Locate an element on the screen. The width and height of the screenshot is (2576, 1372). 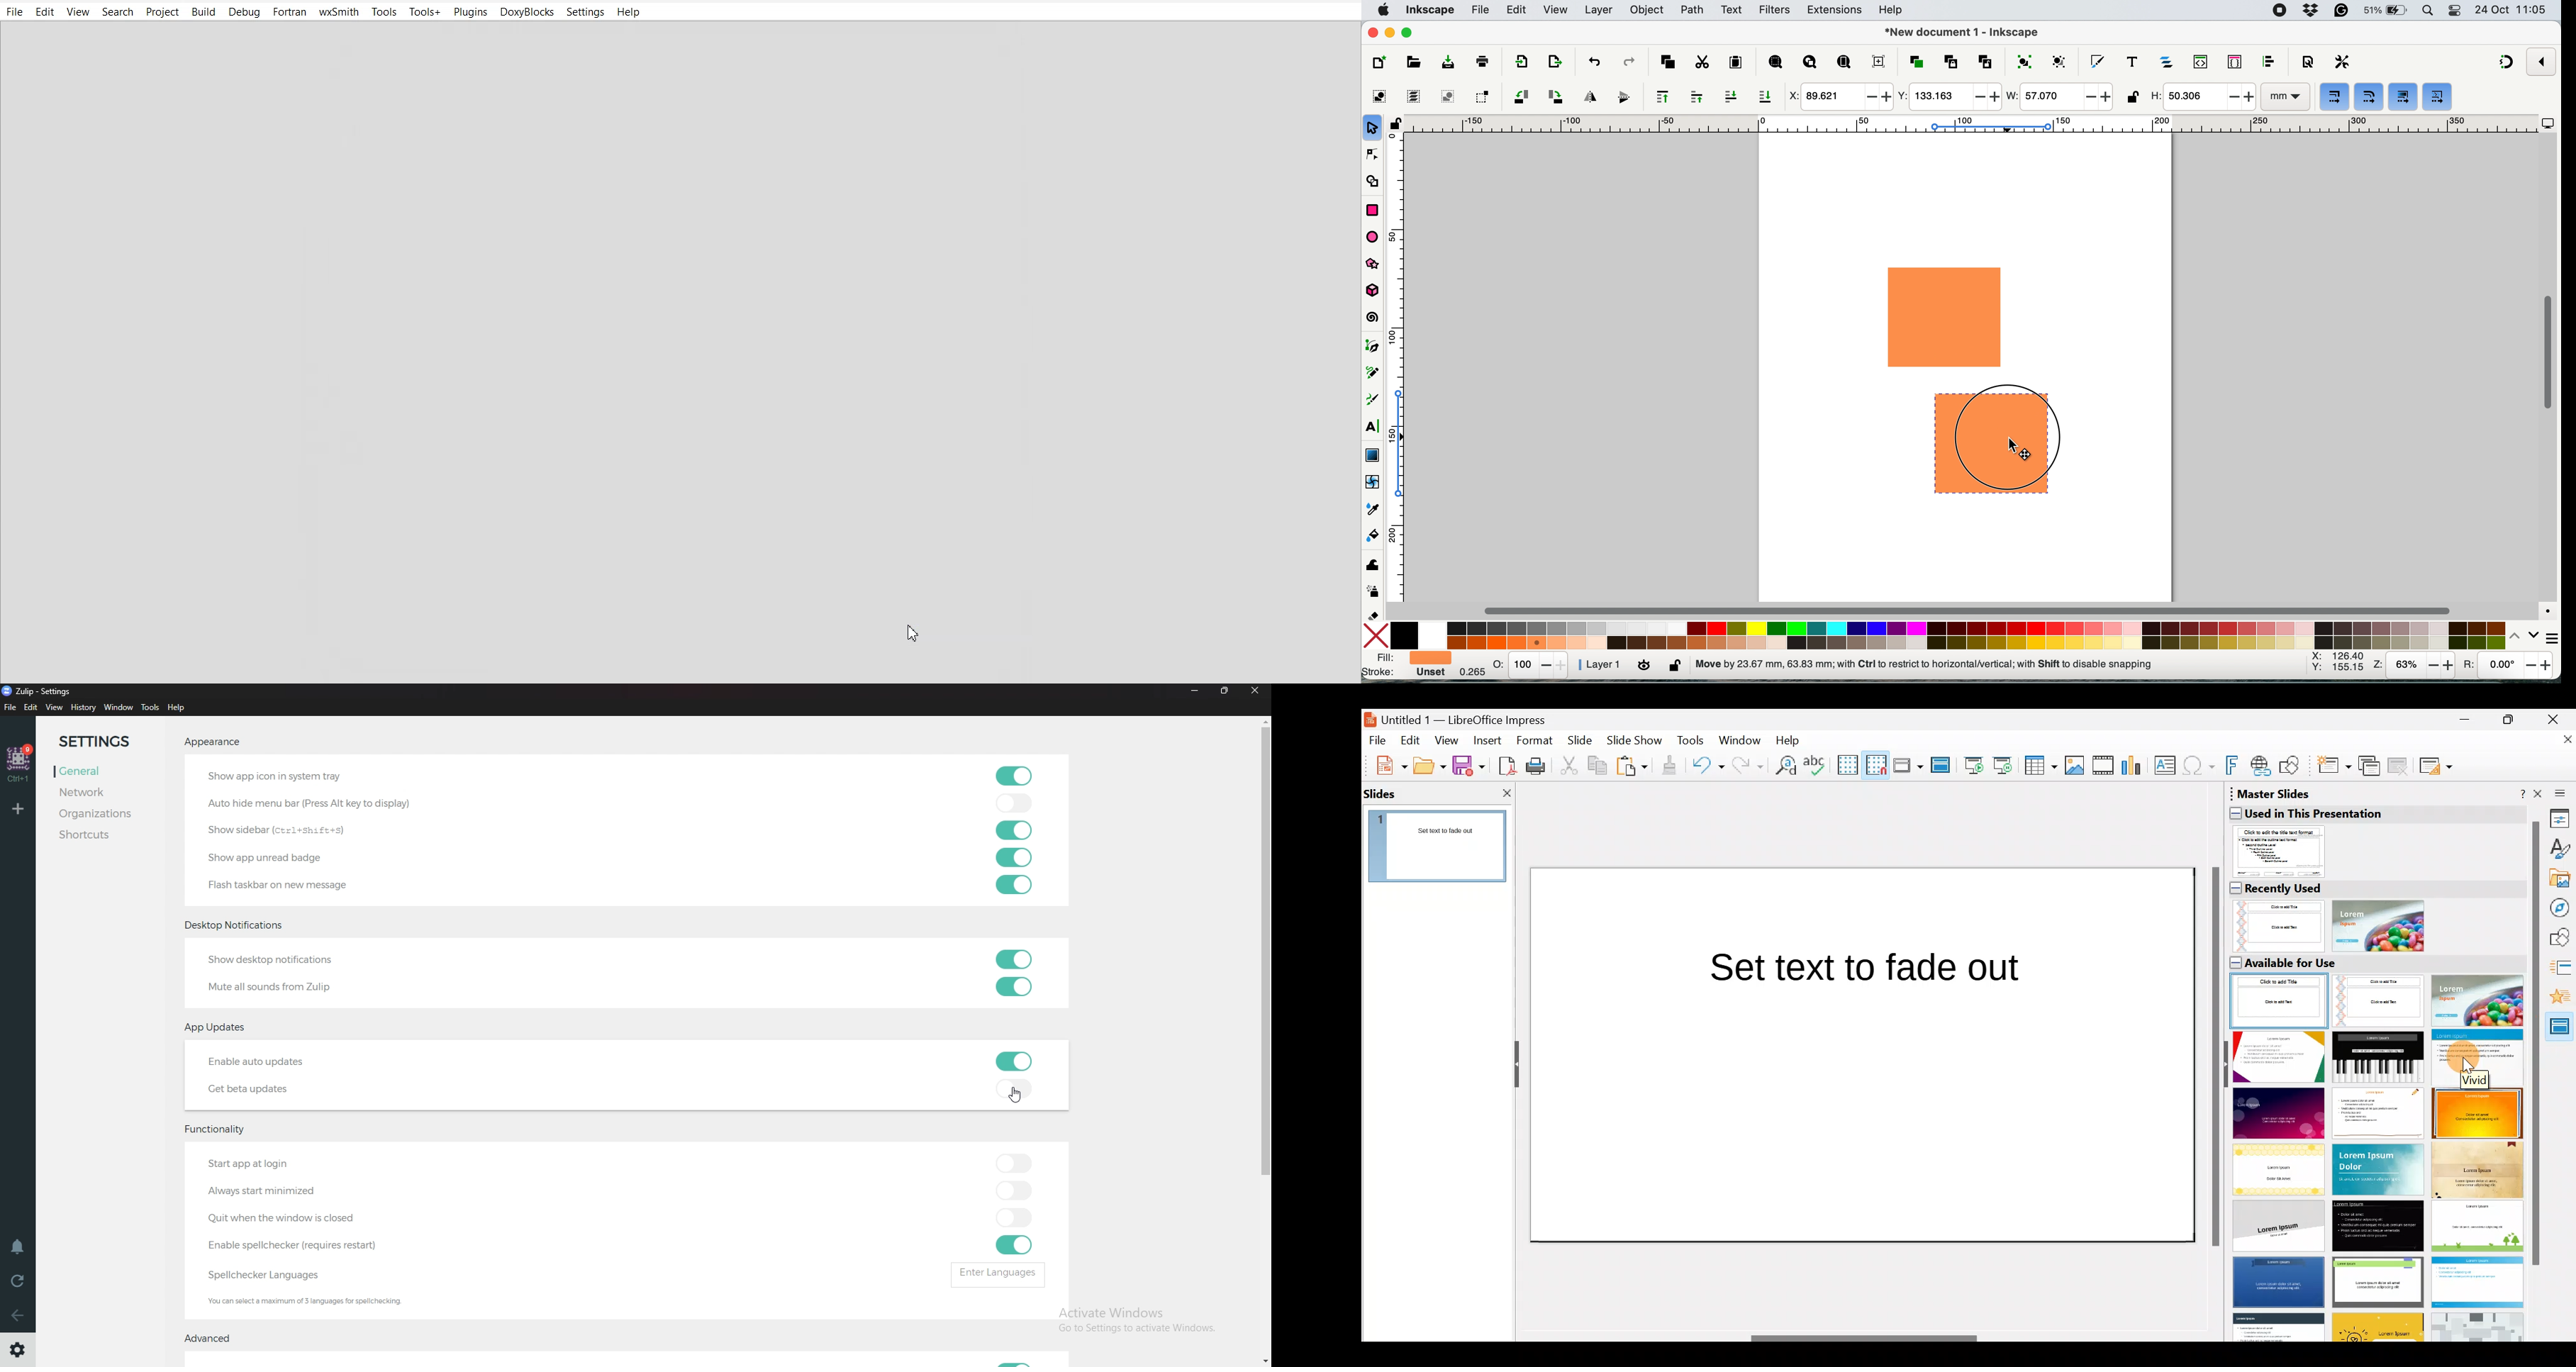
paint bucket tool is located at coordinates (1374, 537).